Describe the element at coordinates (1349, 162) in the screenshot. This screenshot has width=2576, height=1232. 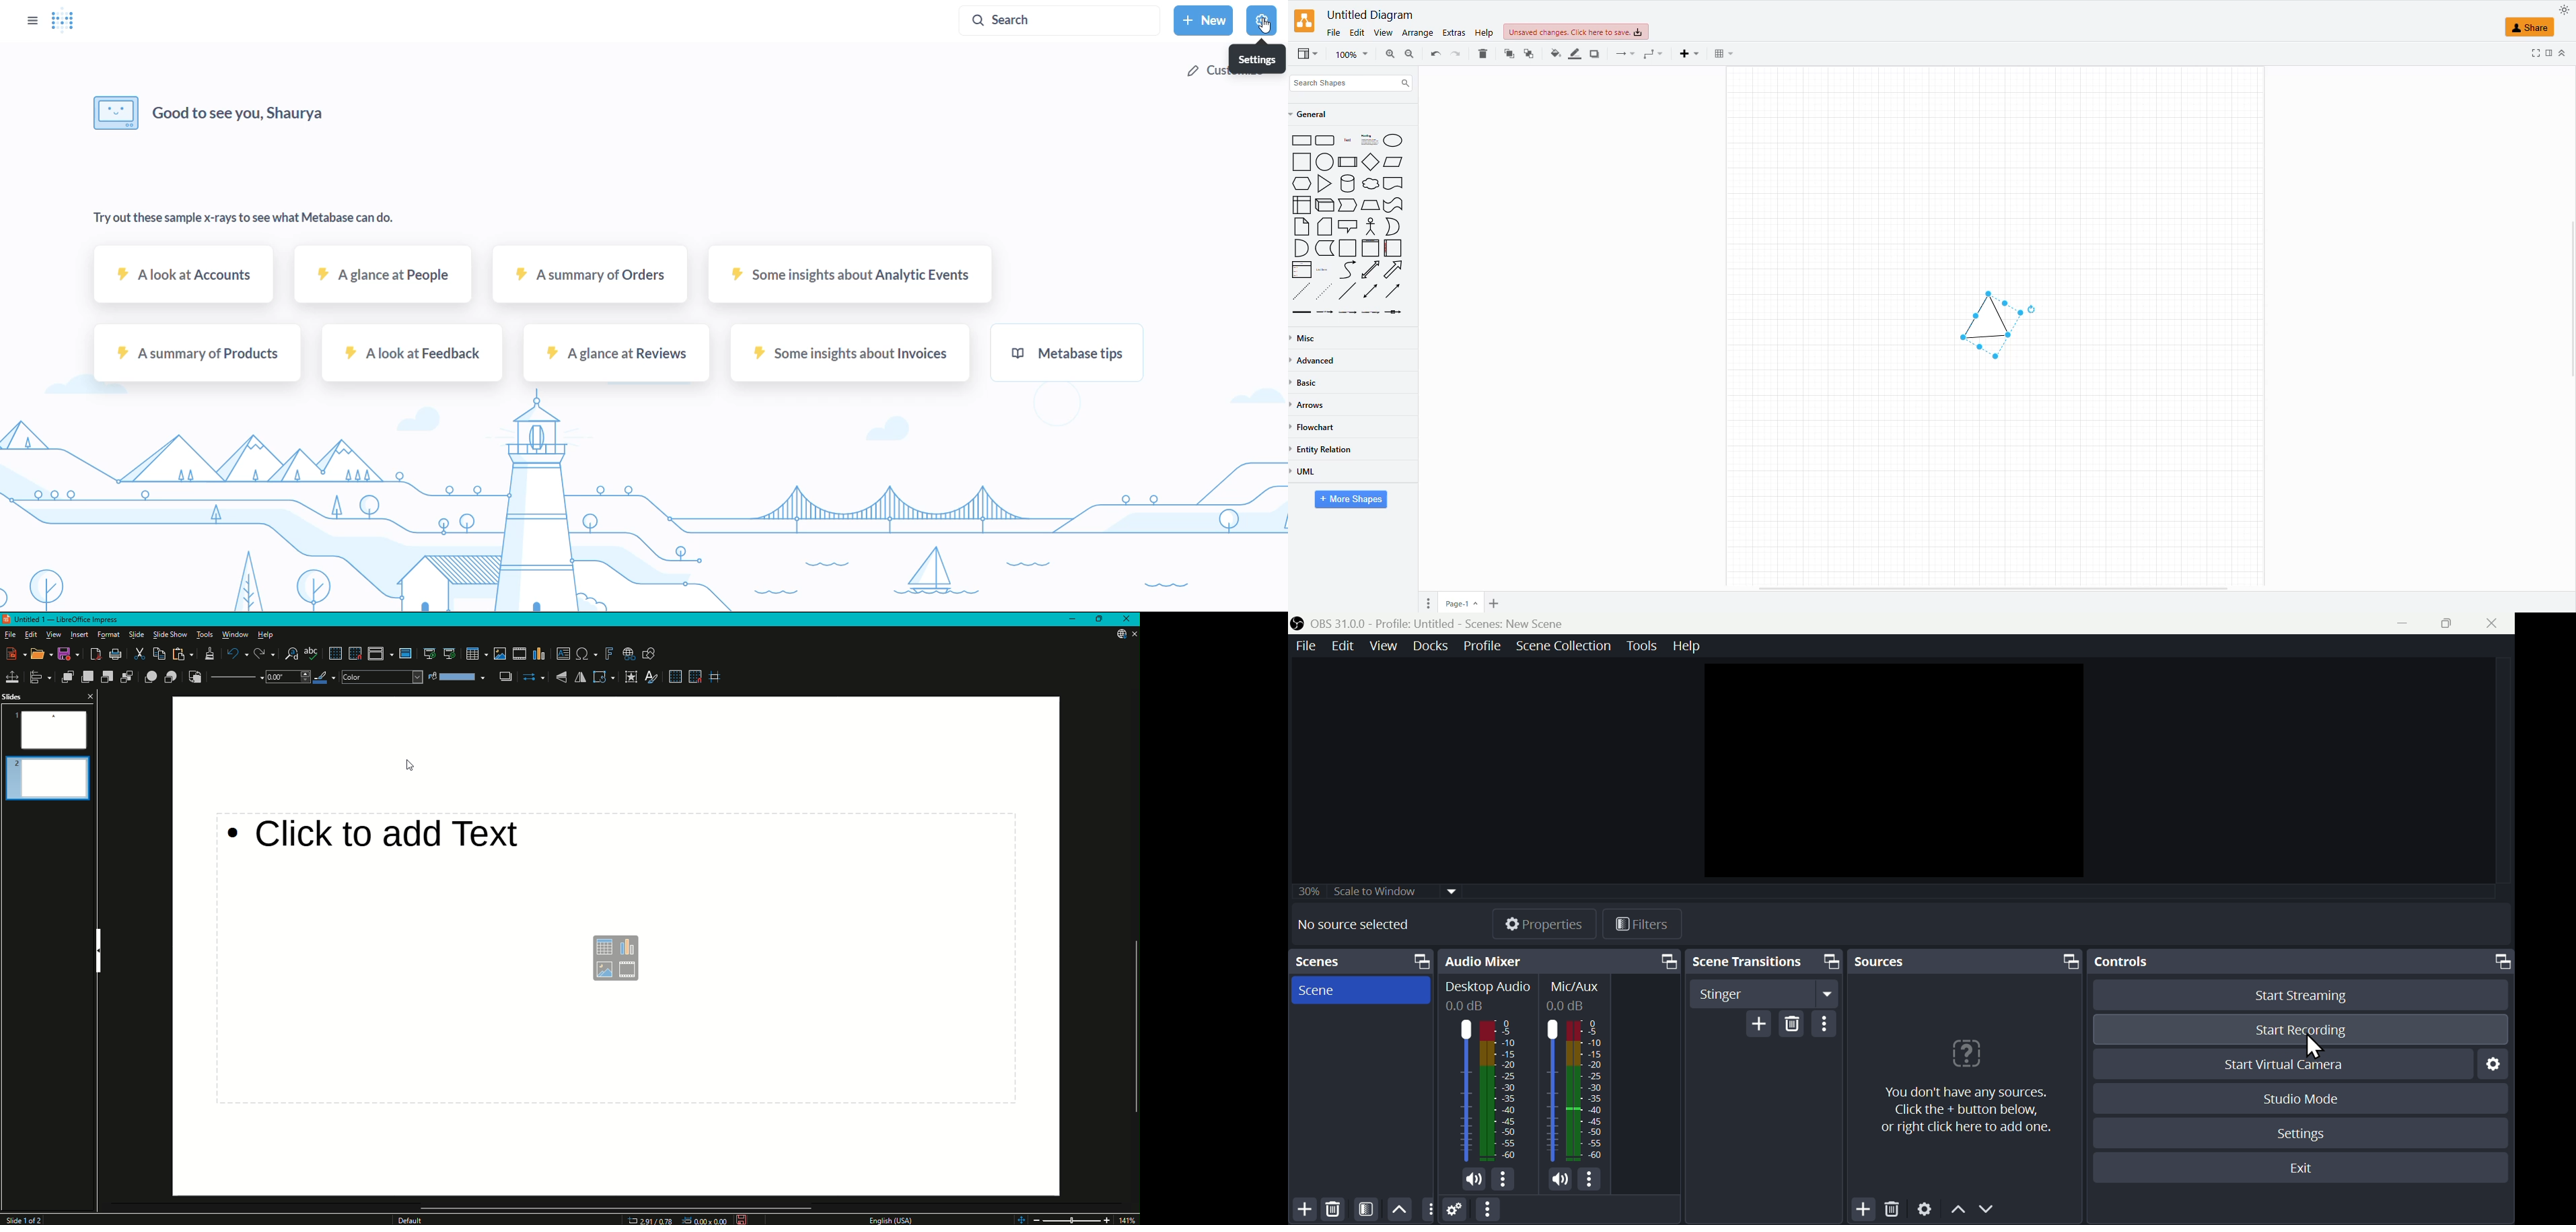
I see `Box with borders` at that location.